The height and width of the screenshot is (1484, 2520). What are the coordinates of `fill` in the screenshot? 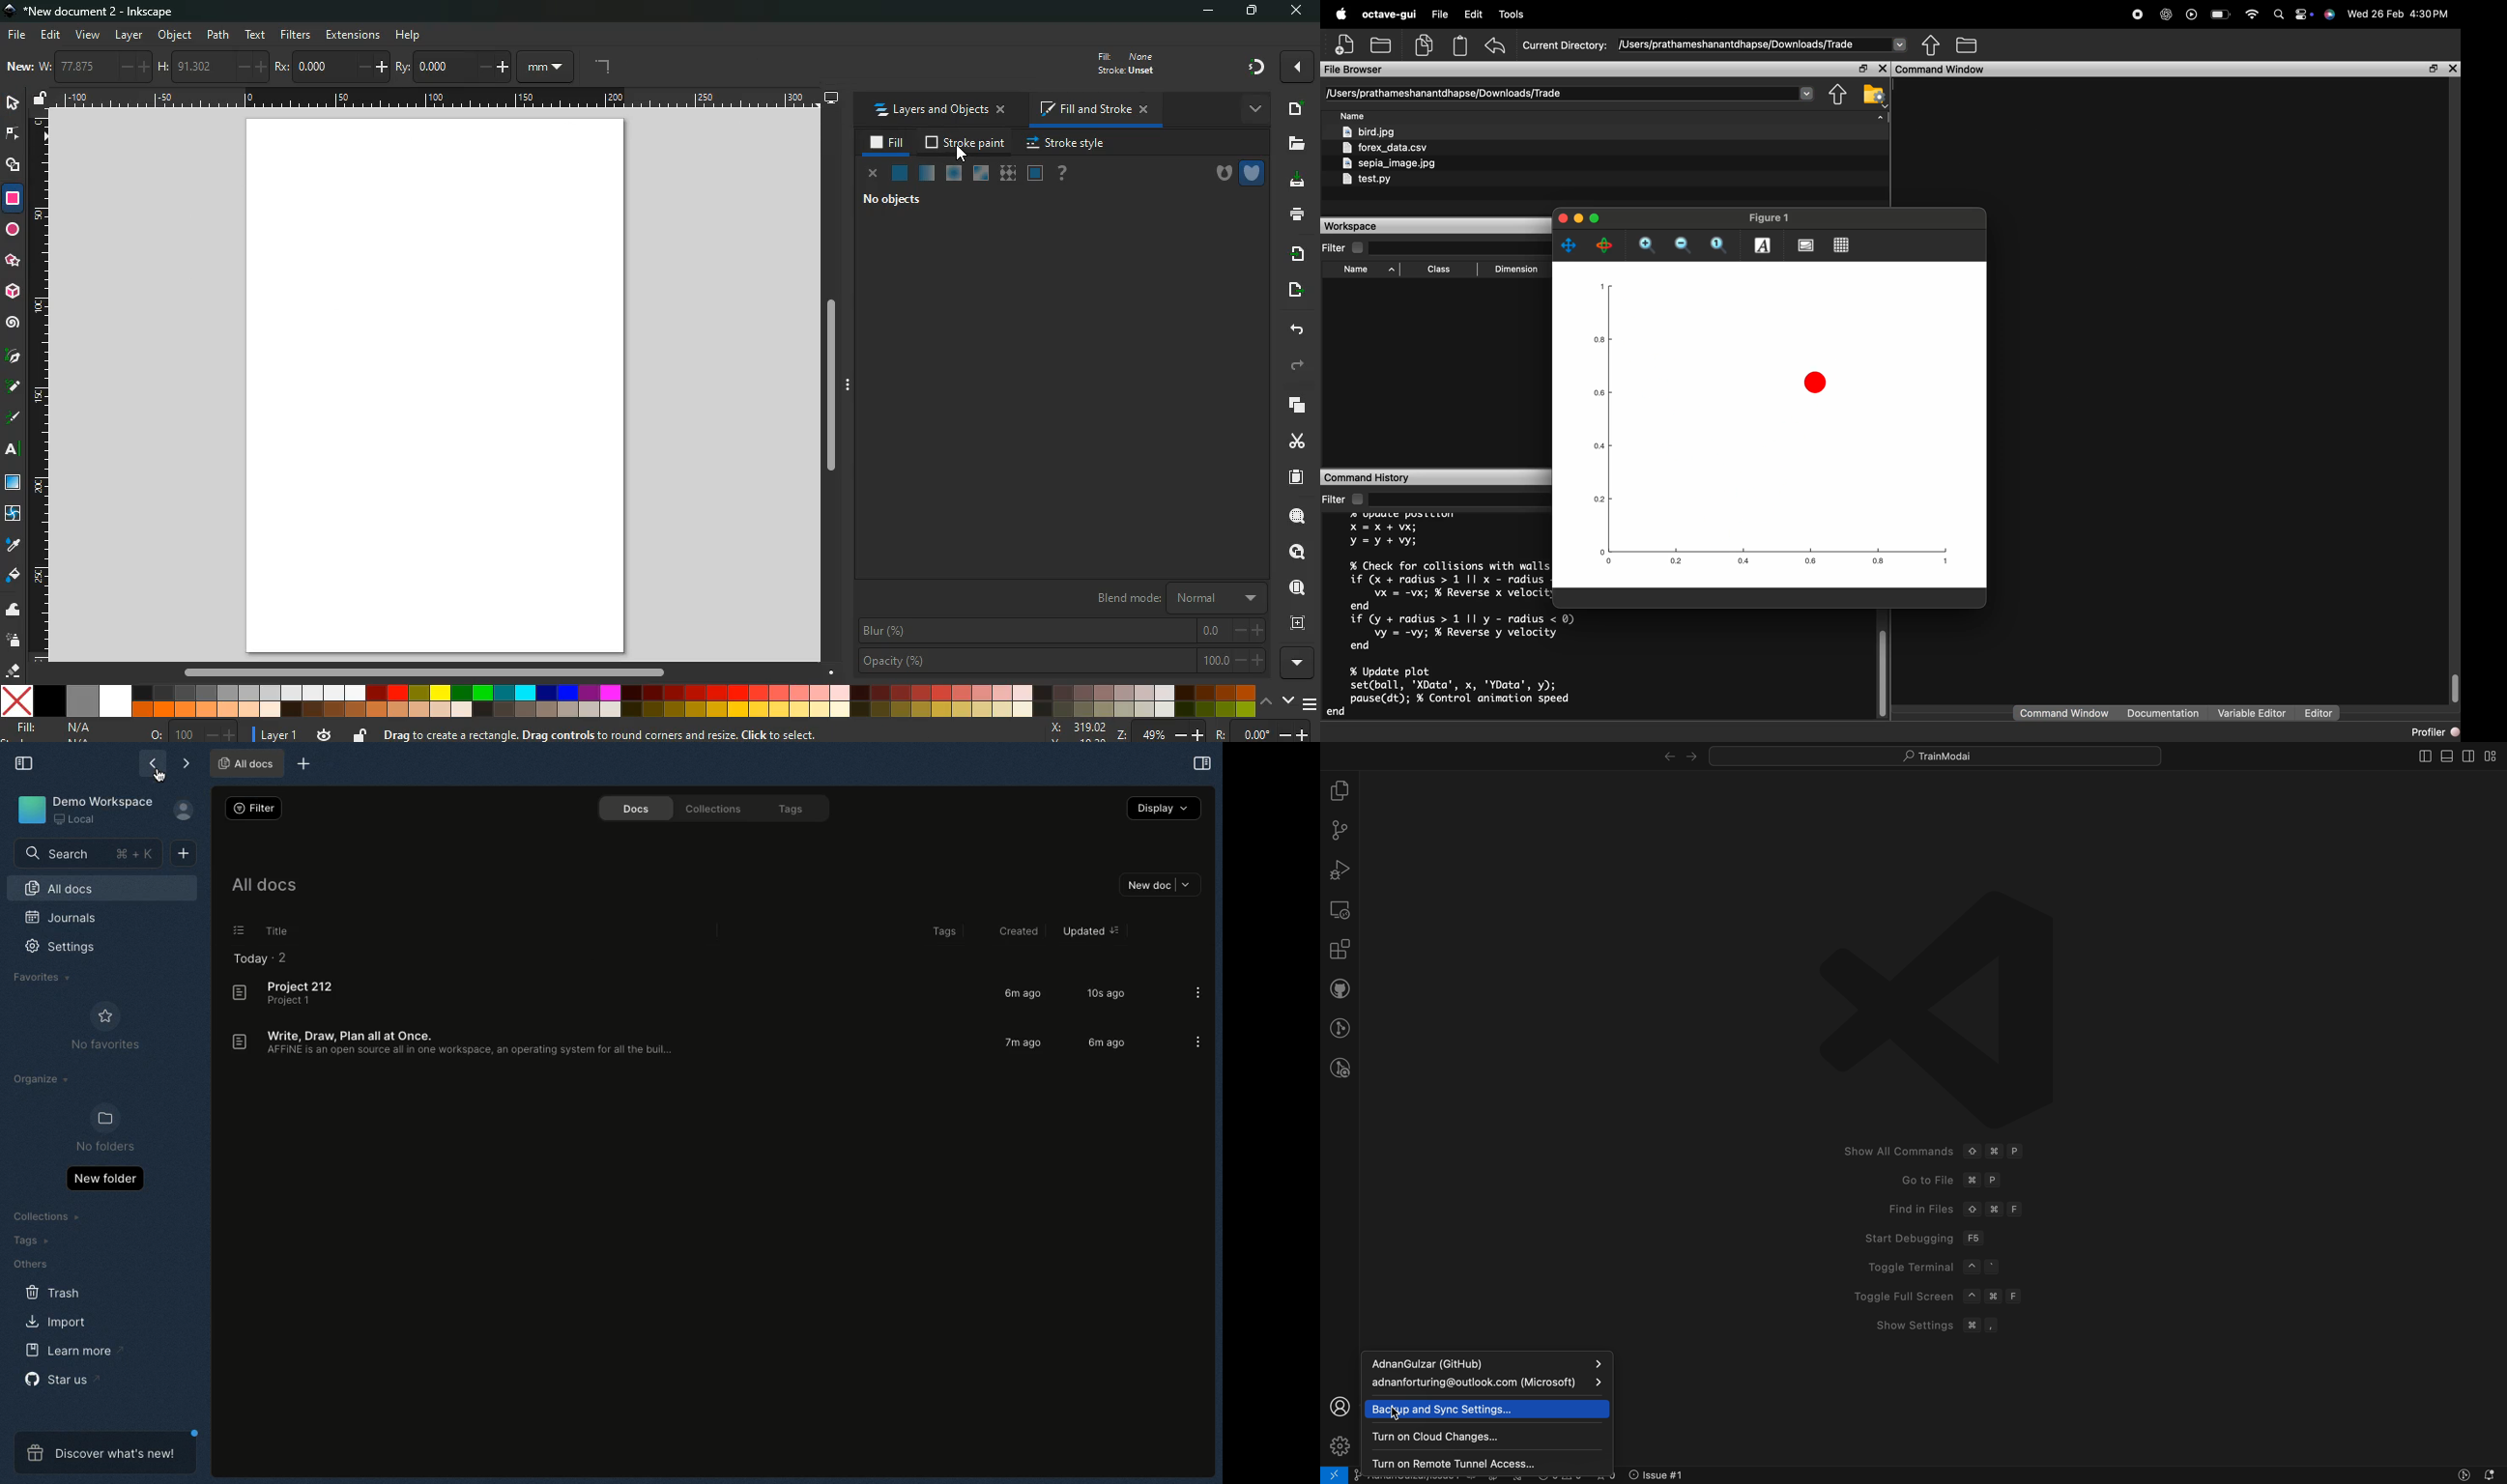 It's located at (56, 731).